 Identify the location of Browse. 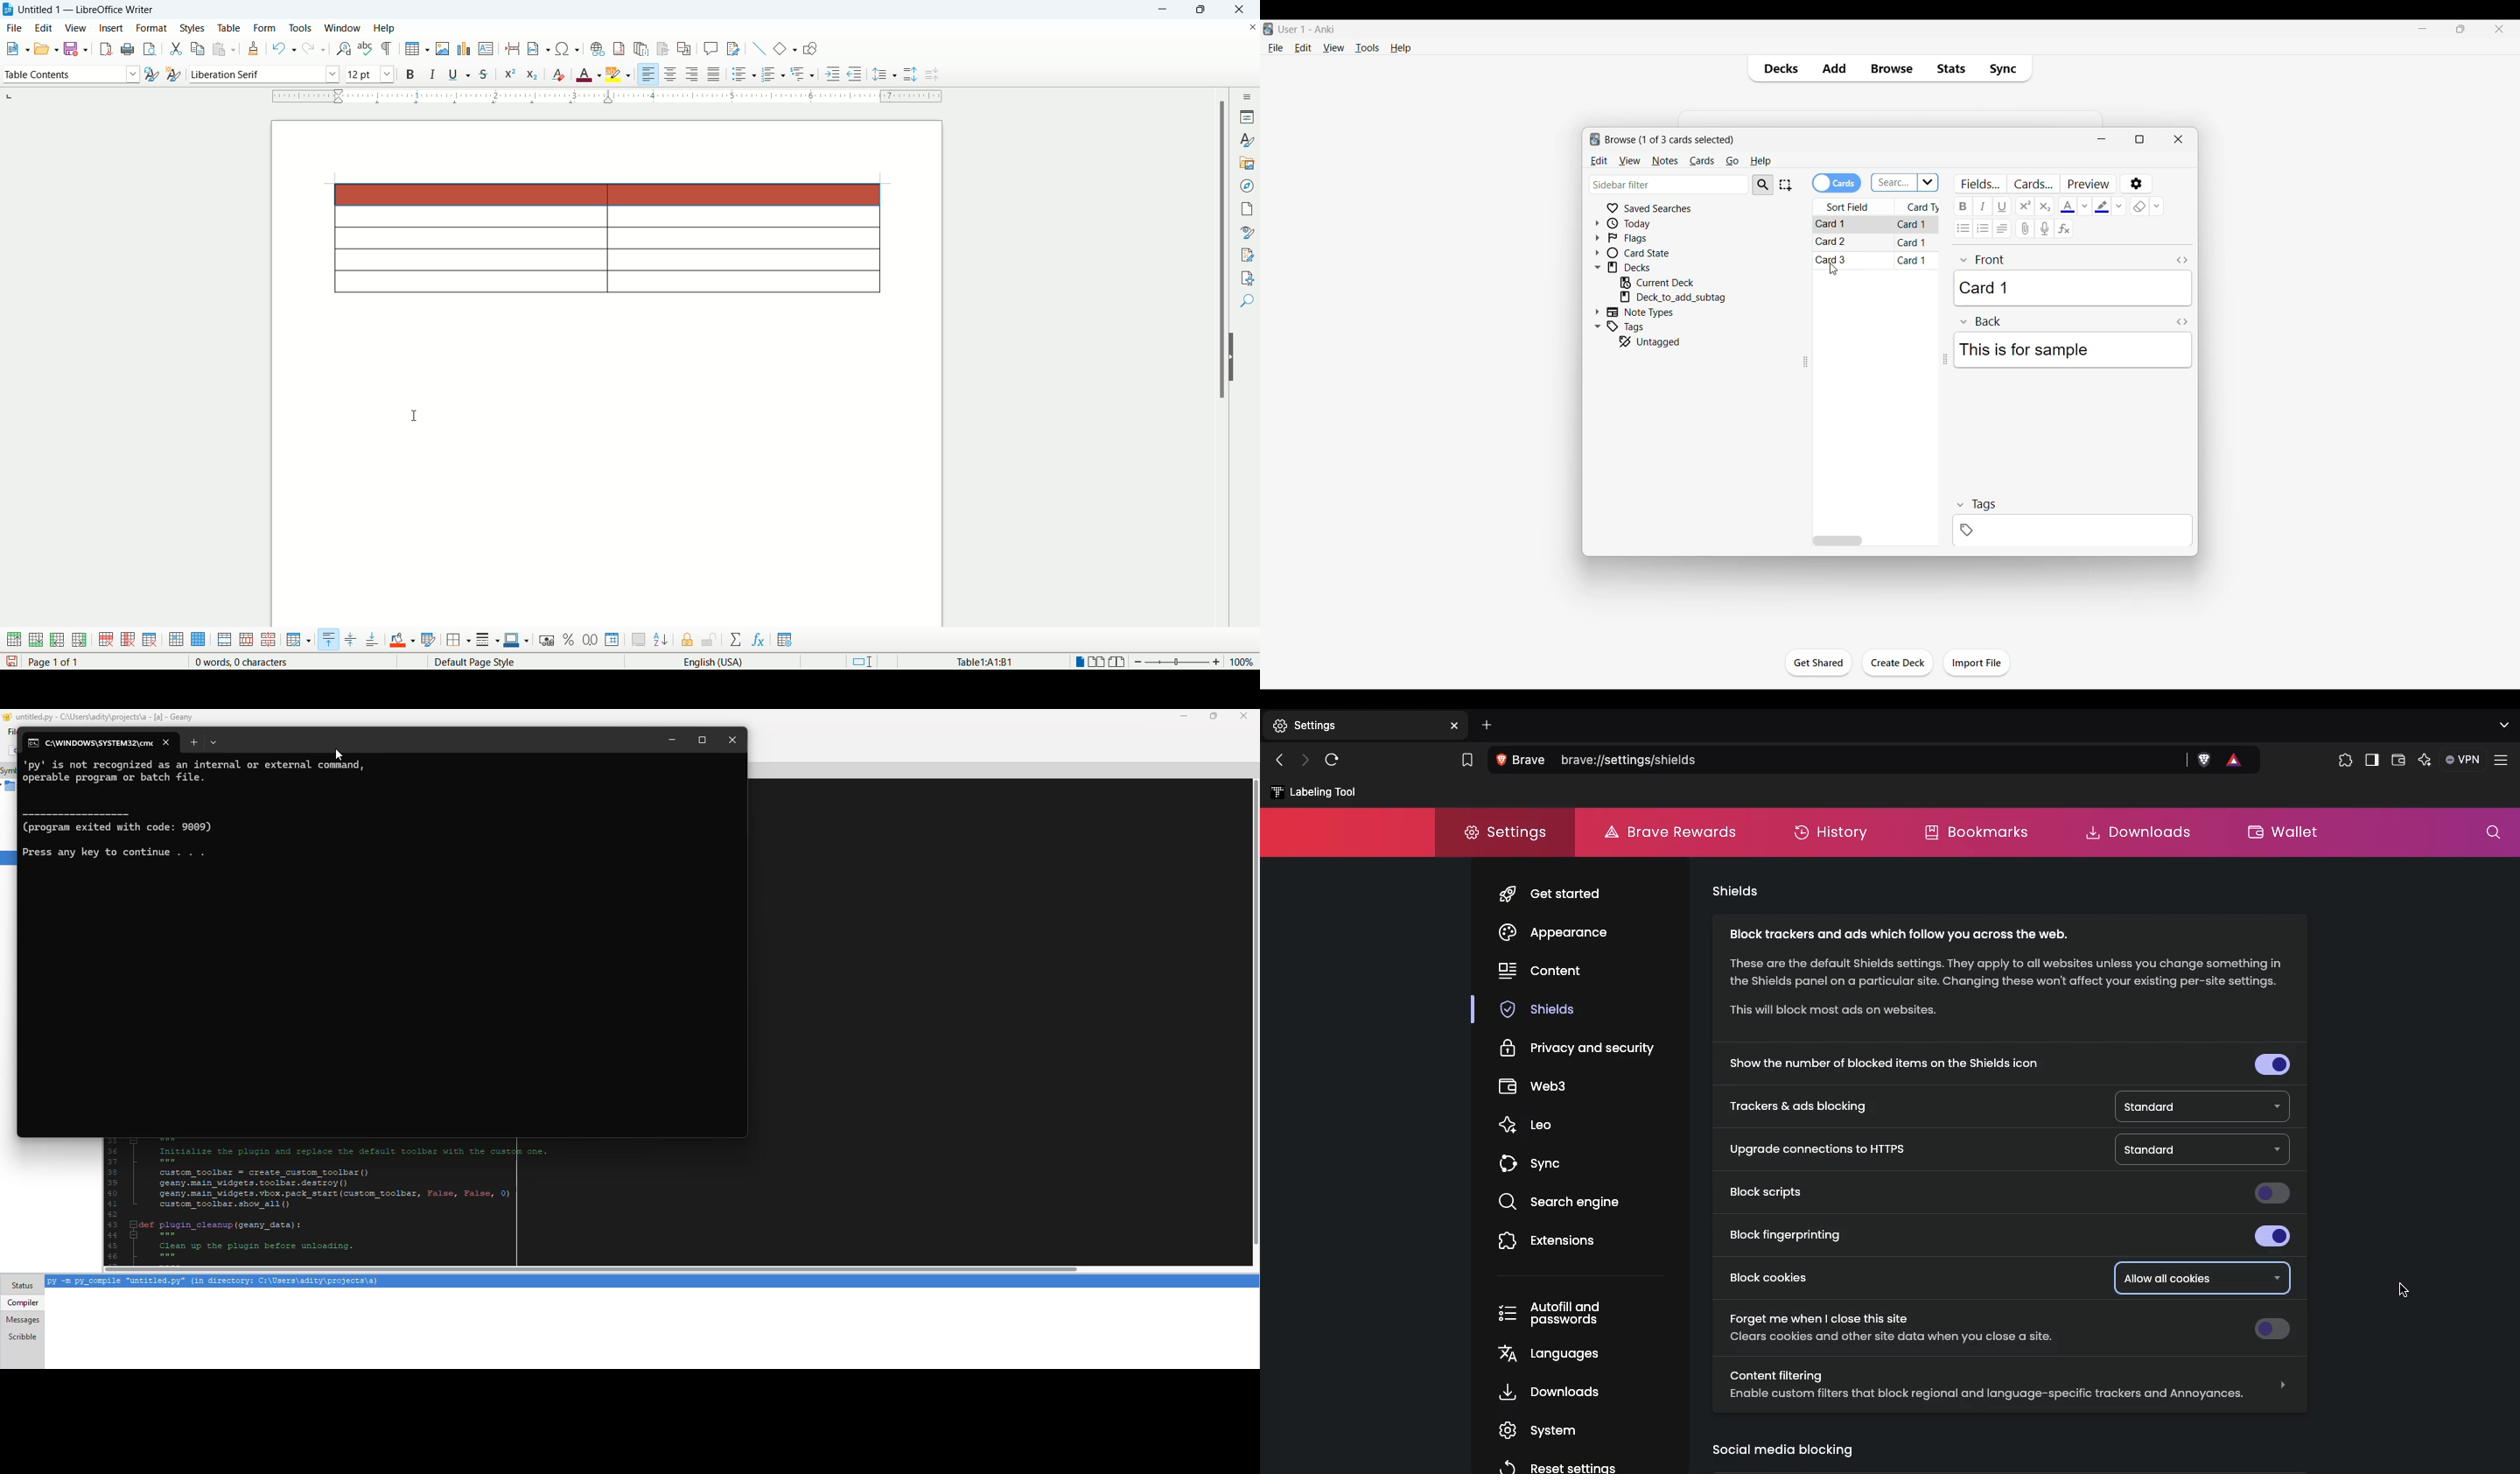
(1891, 68).